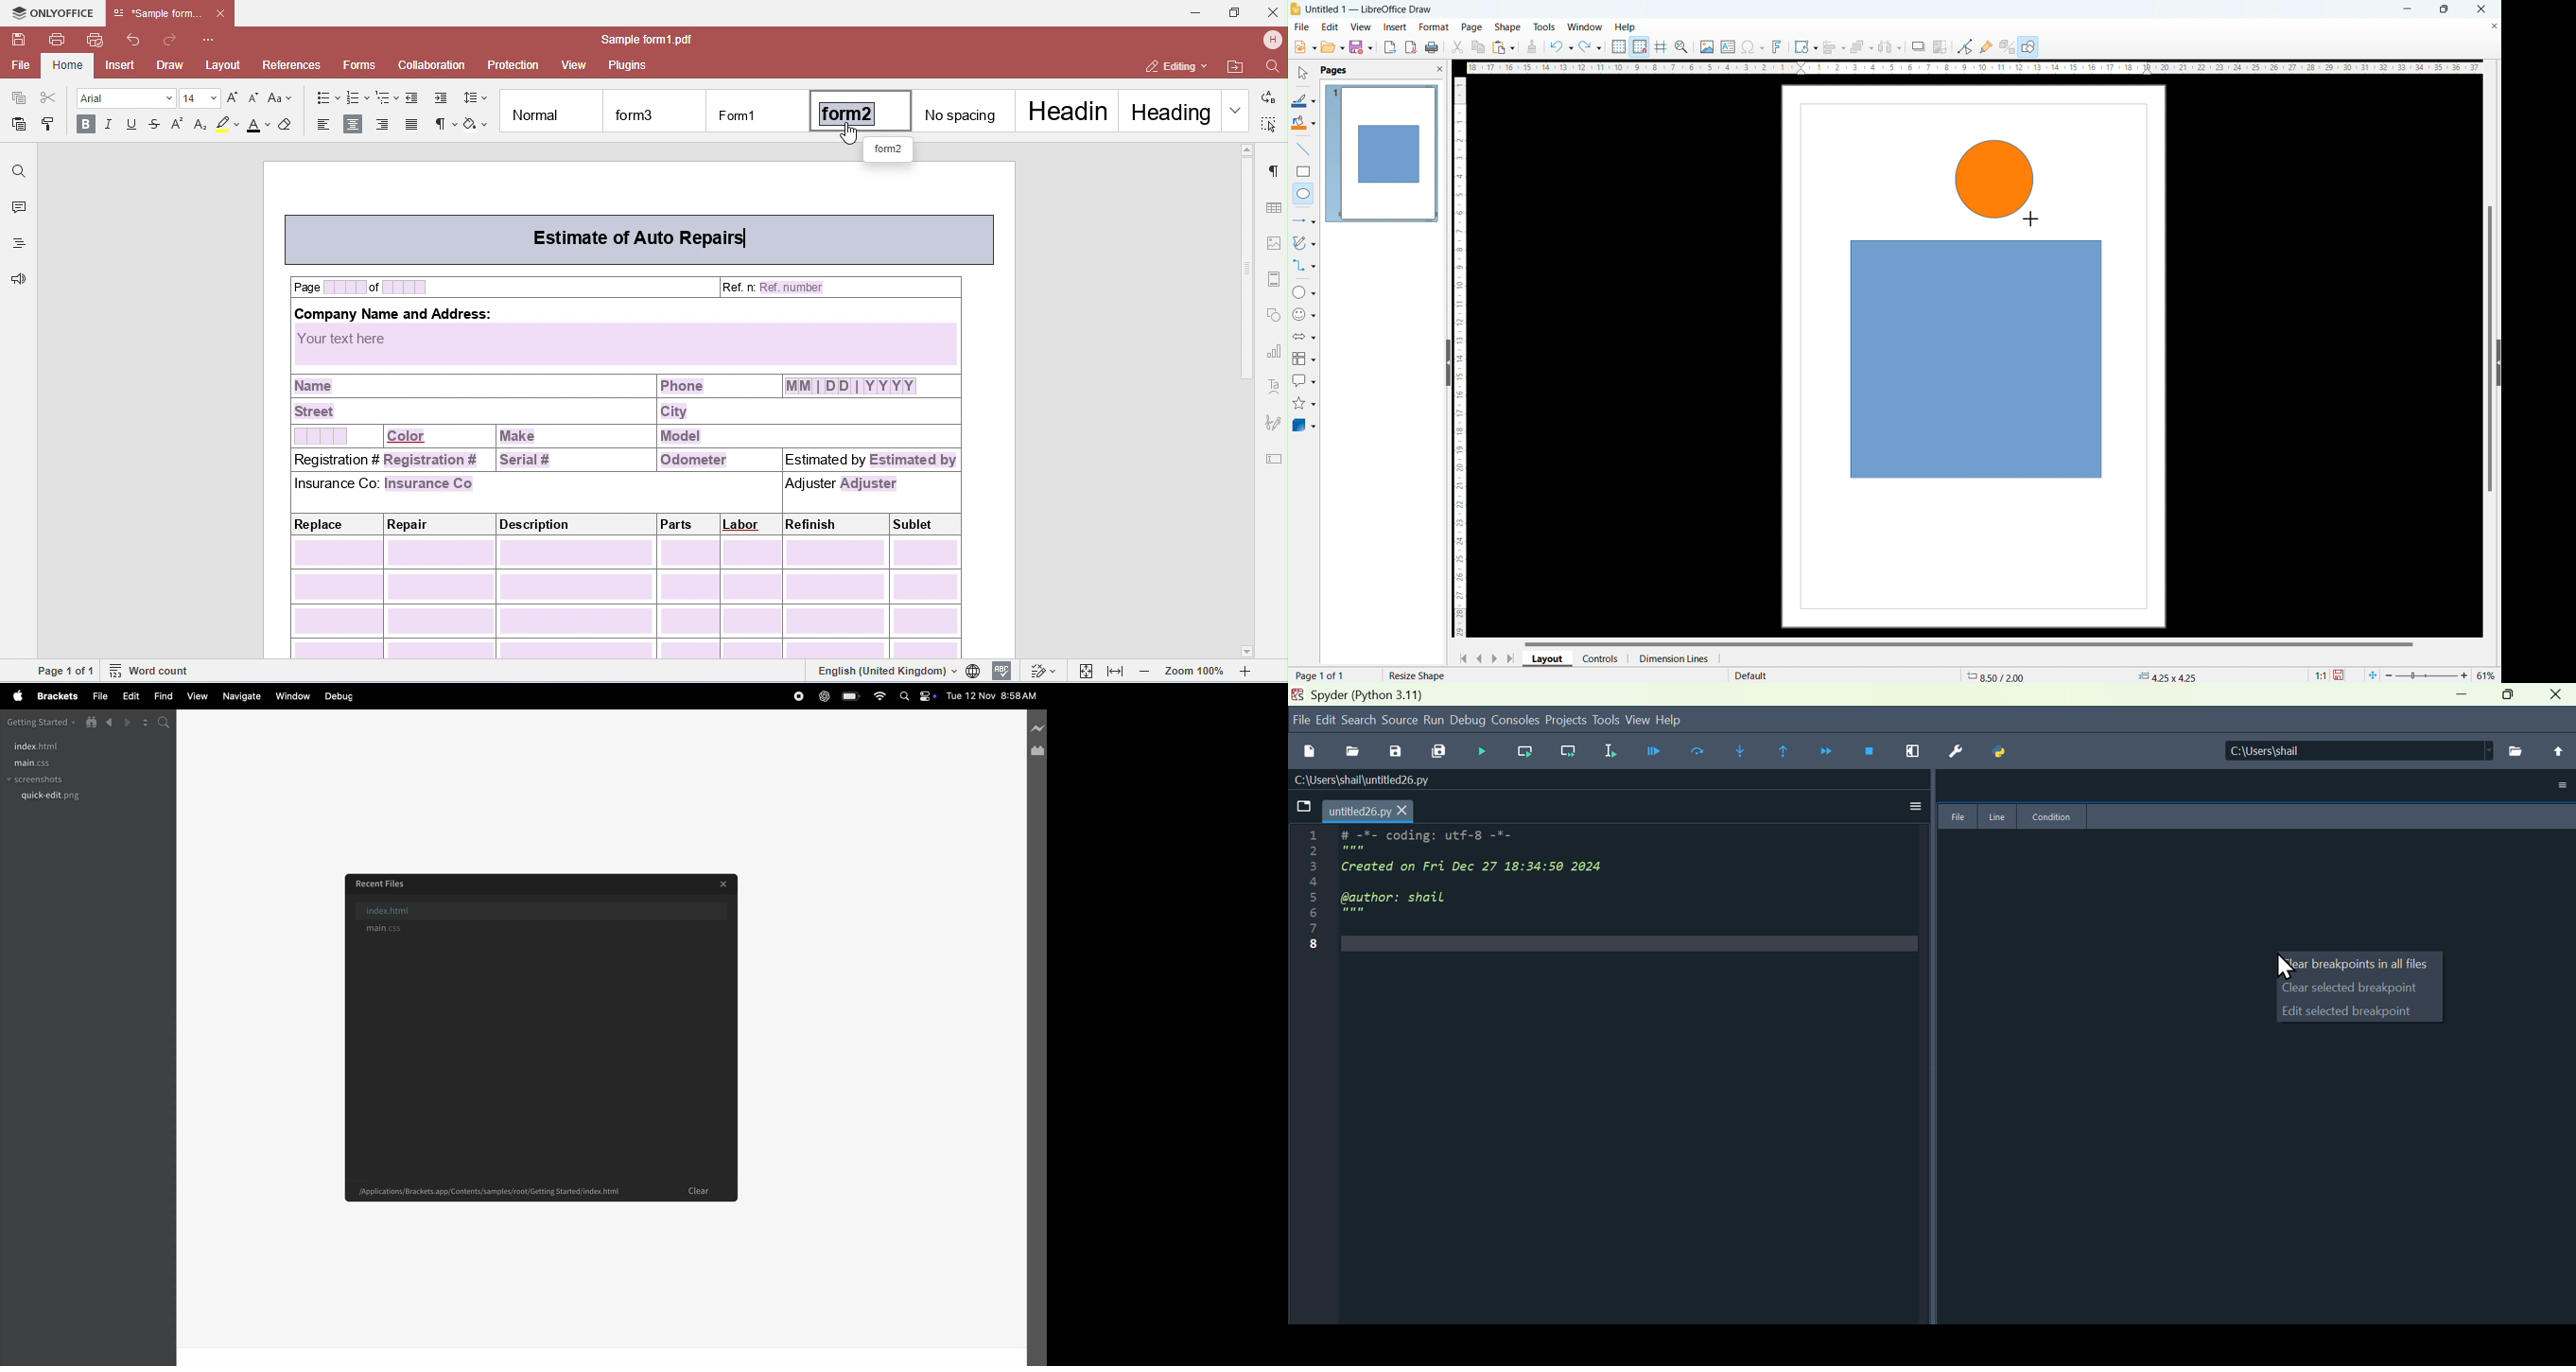  Describe the element at coordinates (1367, 694) in the screenshot. I see `Spyder (Python 3.11)` at that location.